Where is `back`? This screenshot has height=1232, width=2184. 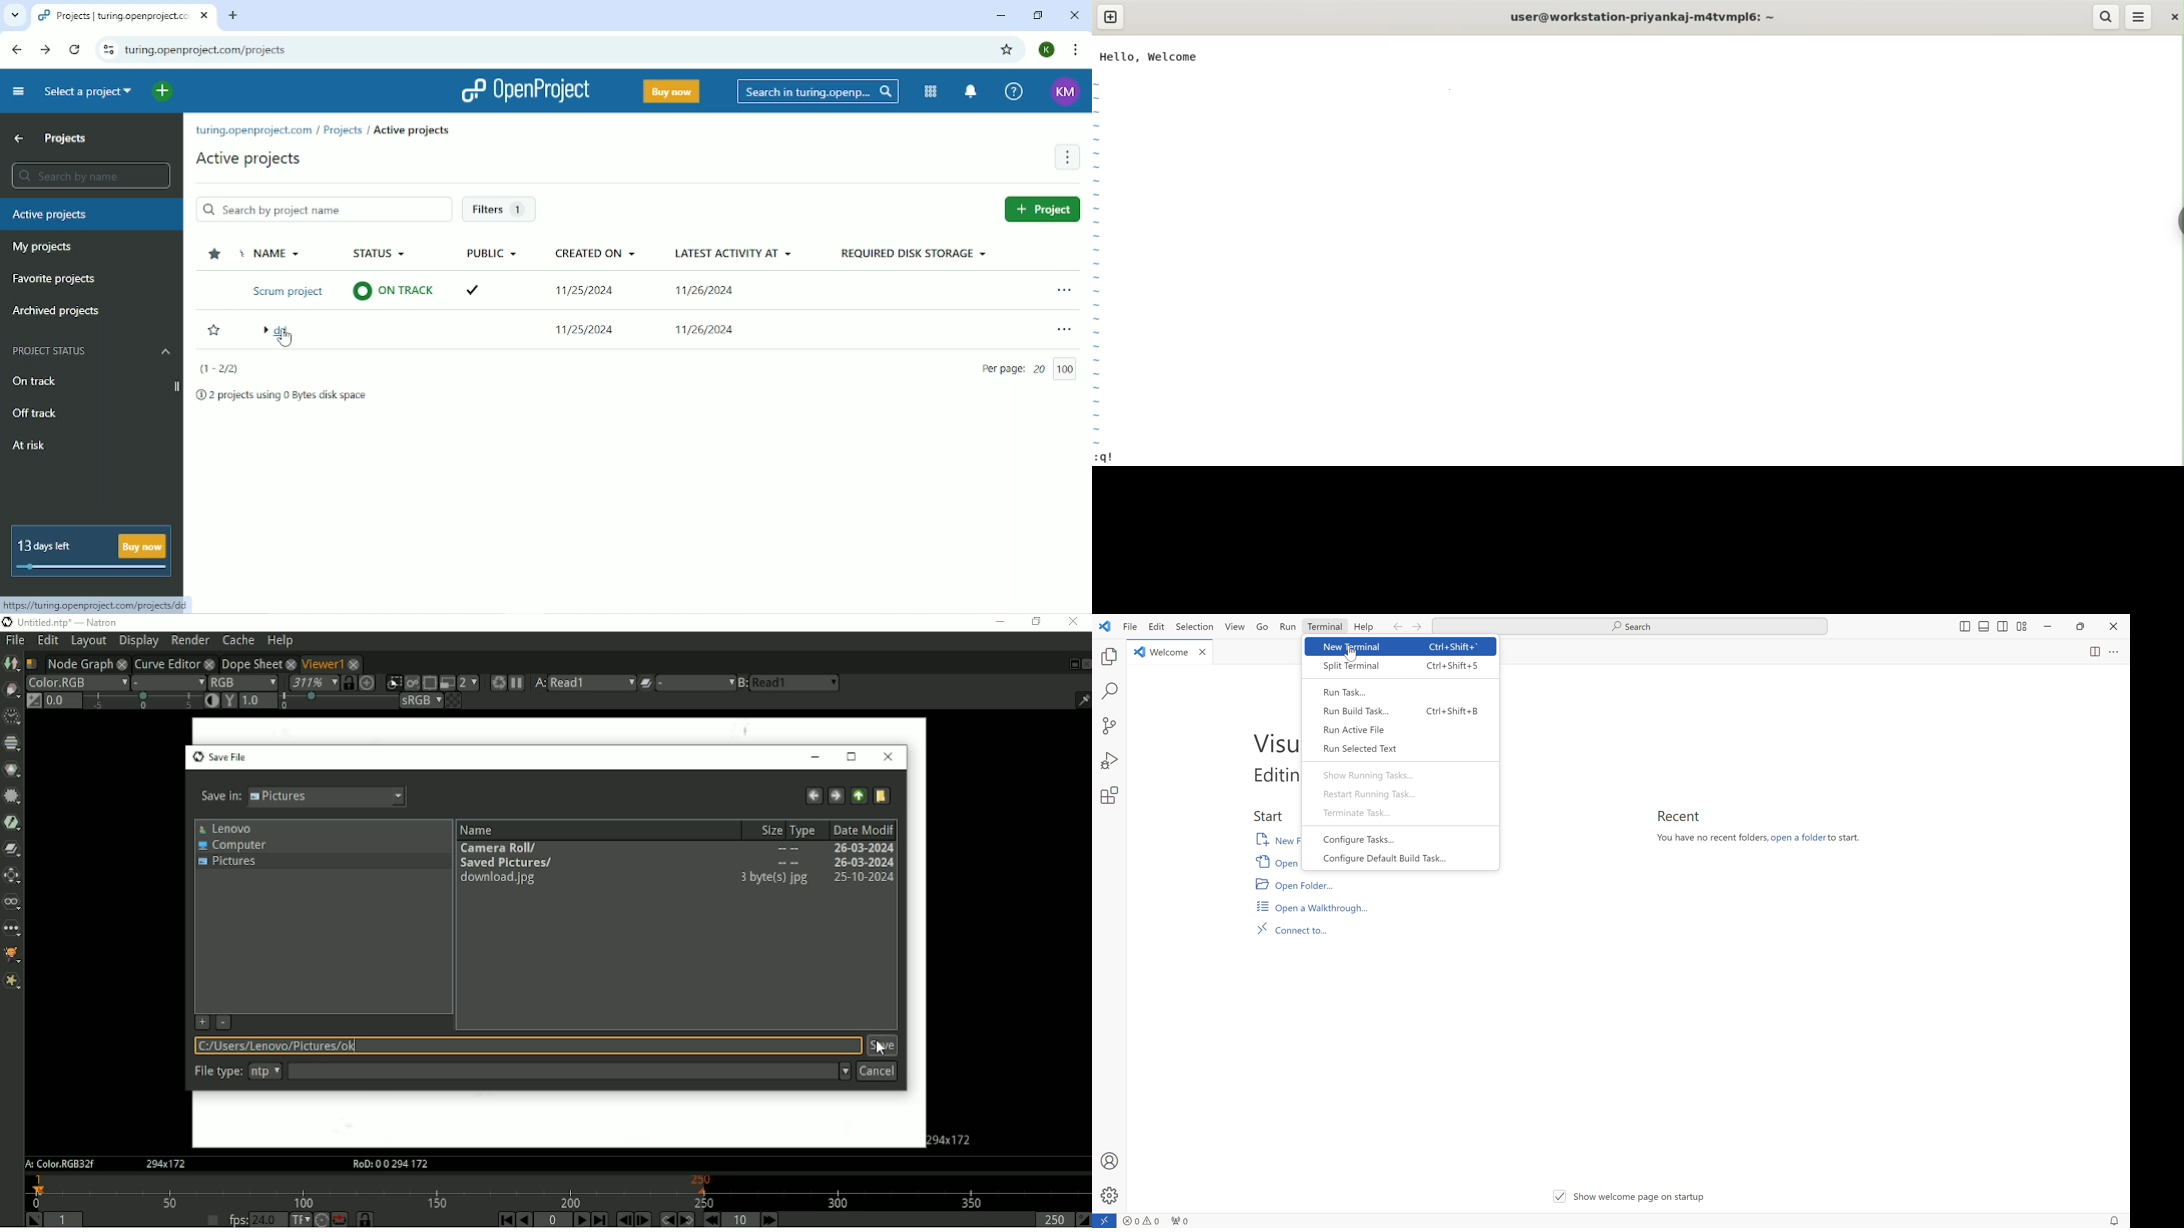
back is located at coordinates (1396, 628).